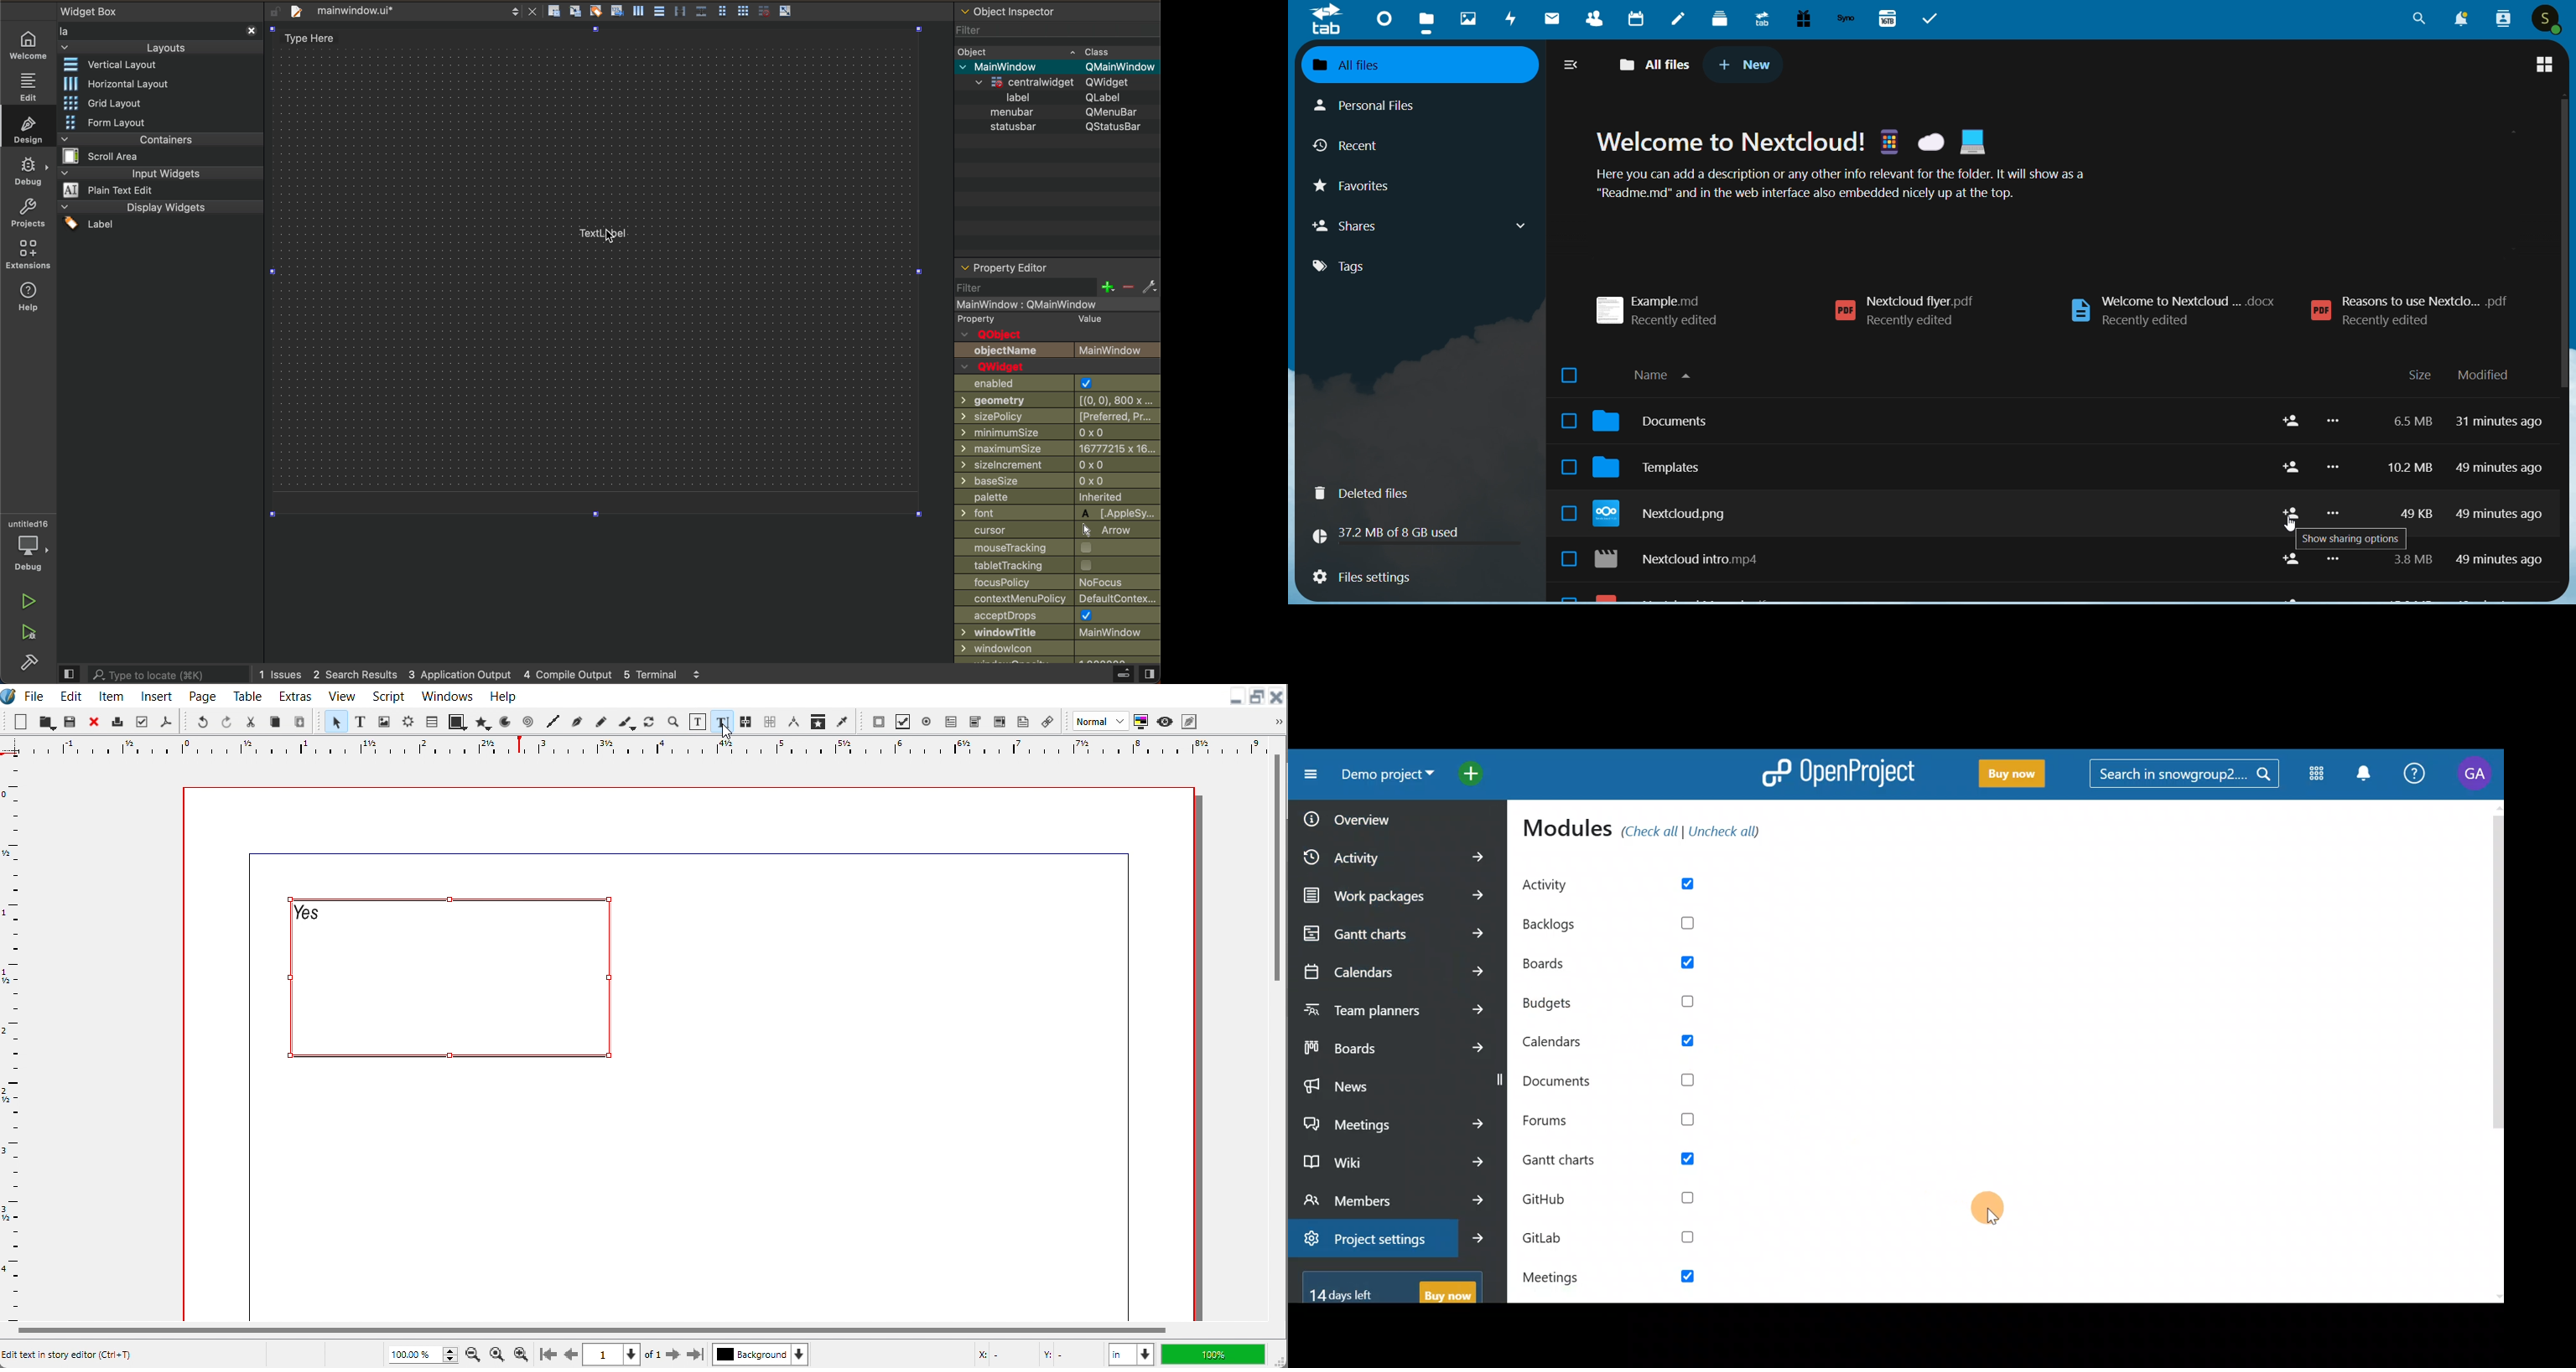 This screenshot has width=2576, height=1372. I want to click on welcome to nextcloud, so click(2177, 312).